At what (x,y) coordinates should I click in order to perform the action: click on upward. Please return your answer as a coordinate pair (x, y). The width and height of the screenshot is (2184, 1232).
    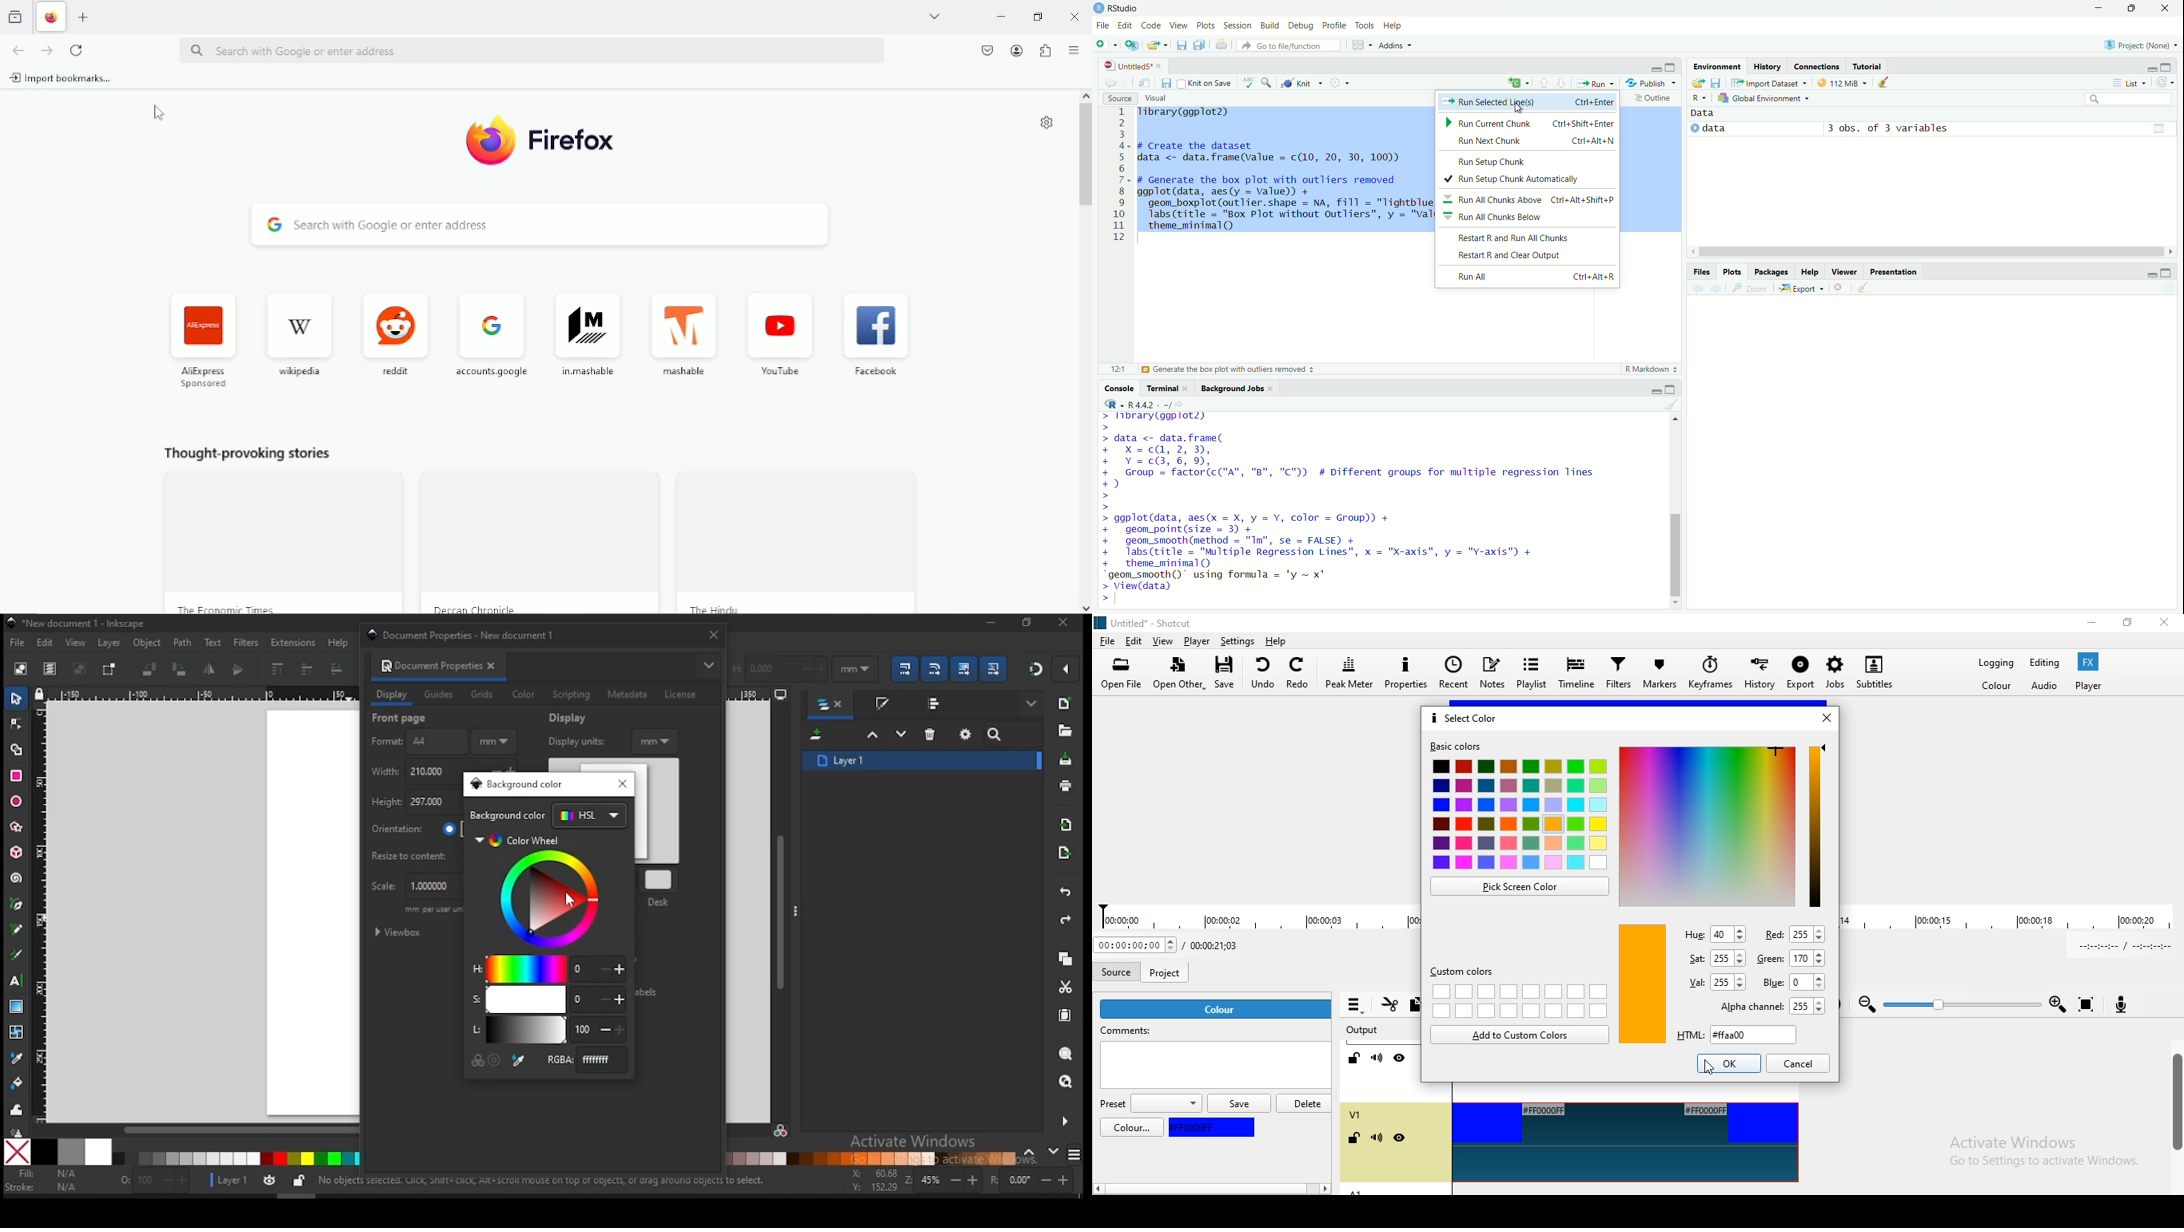
    Looking at the image, I should click on (1543, 82).